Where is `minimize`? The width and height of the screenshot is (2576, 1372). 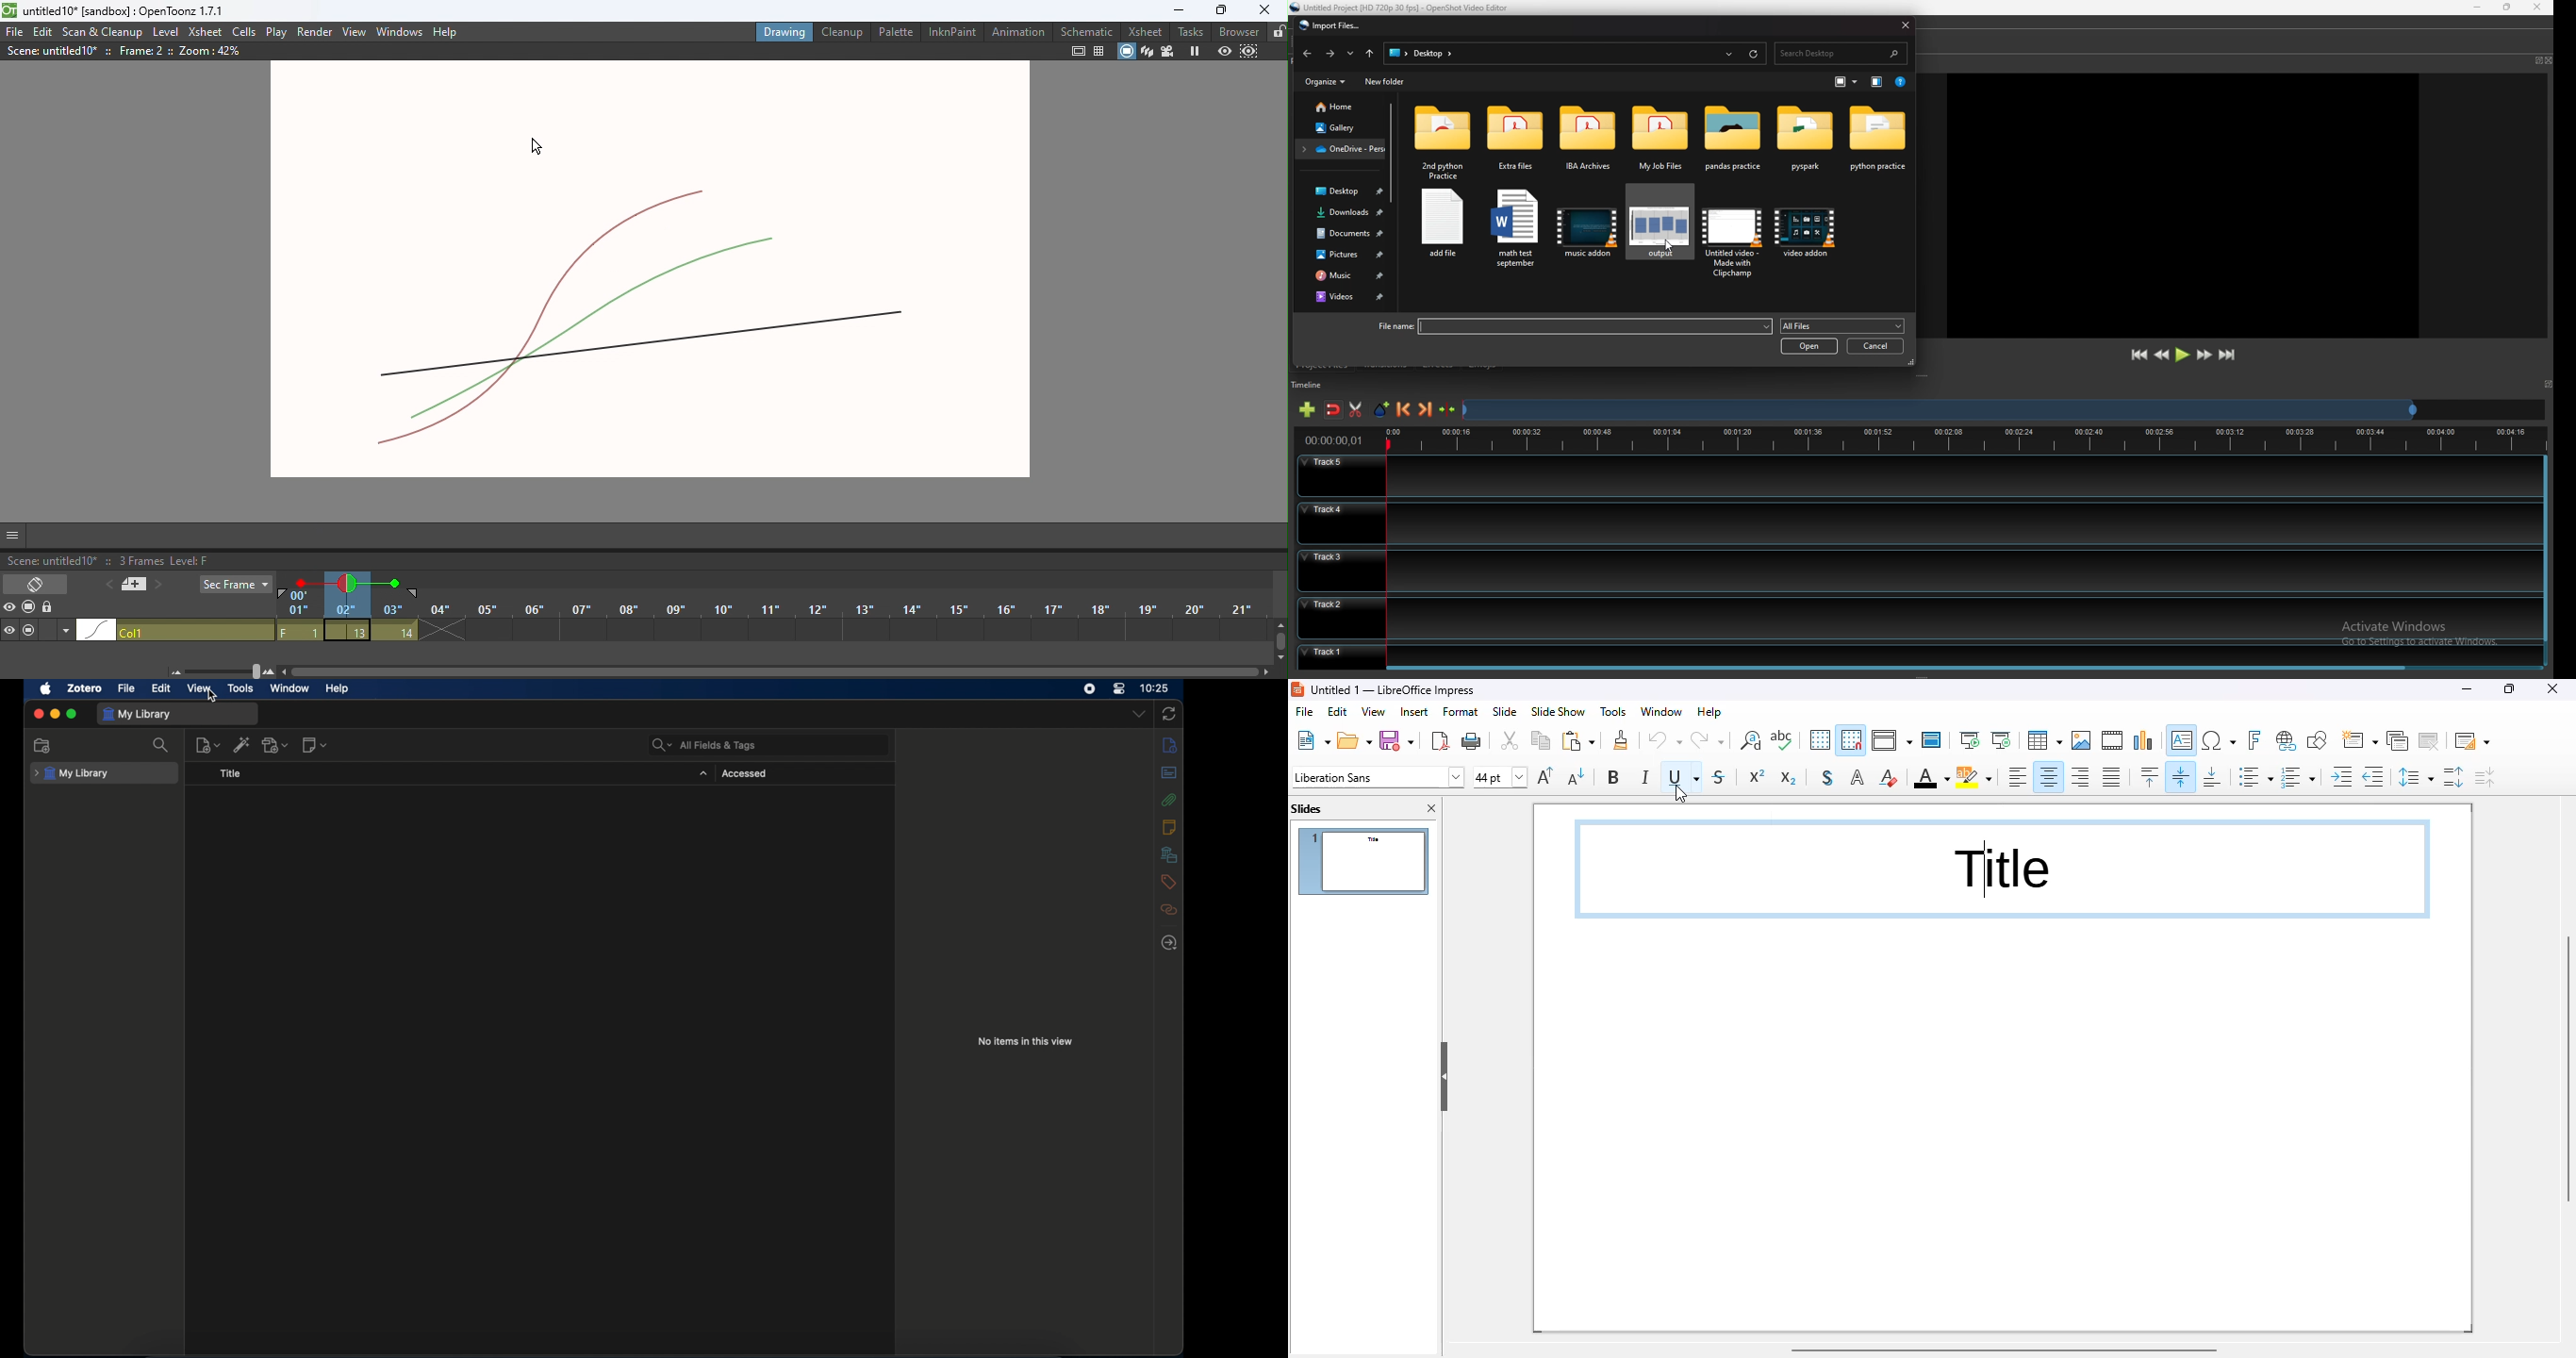
minimize is located at coordinates (54, 714).